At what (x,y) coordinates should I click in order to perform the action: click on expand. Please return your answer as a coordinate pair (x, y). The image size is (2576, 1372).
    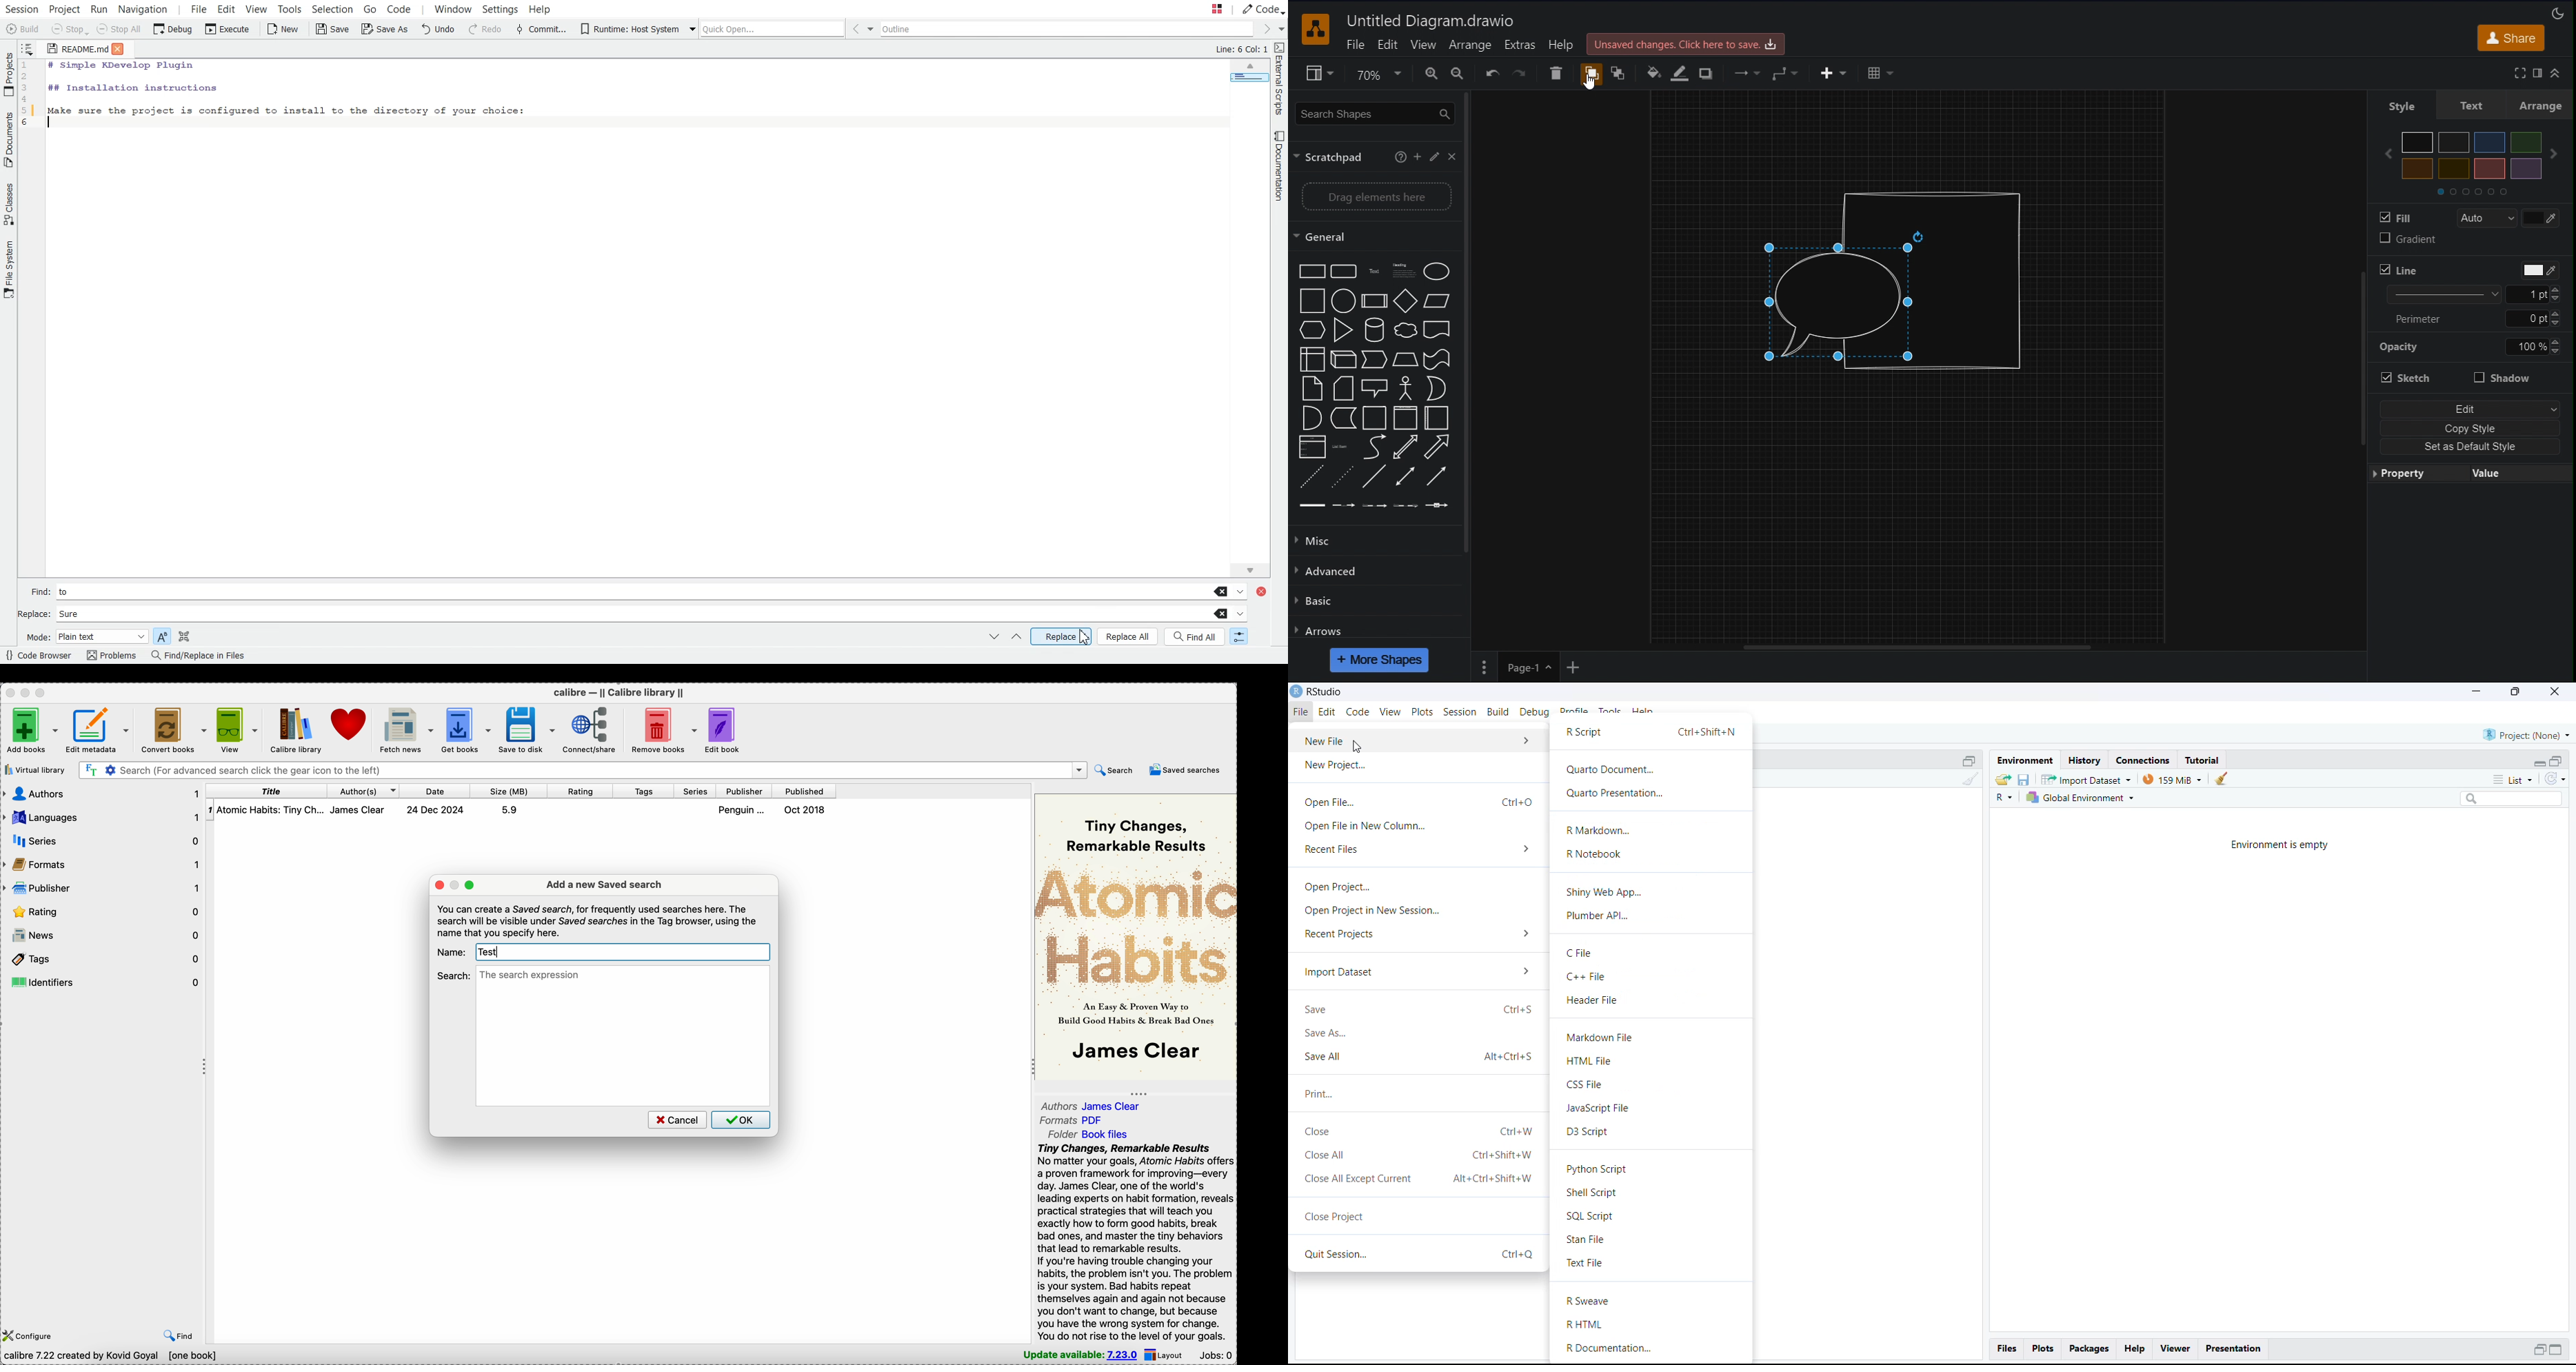
    Looking at the image, I should click on (2539, 1349).